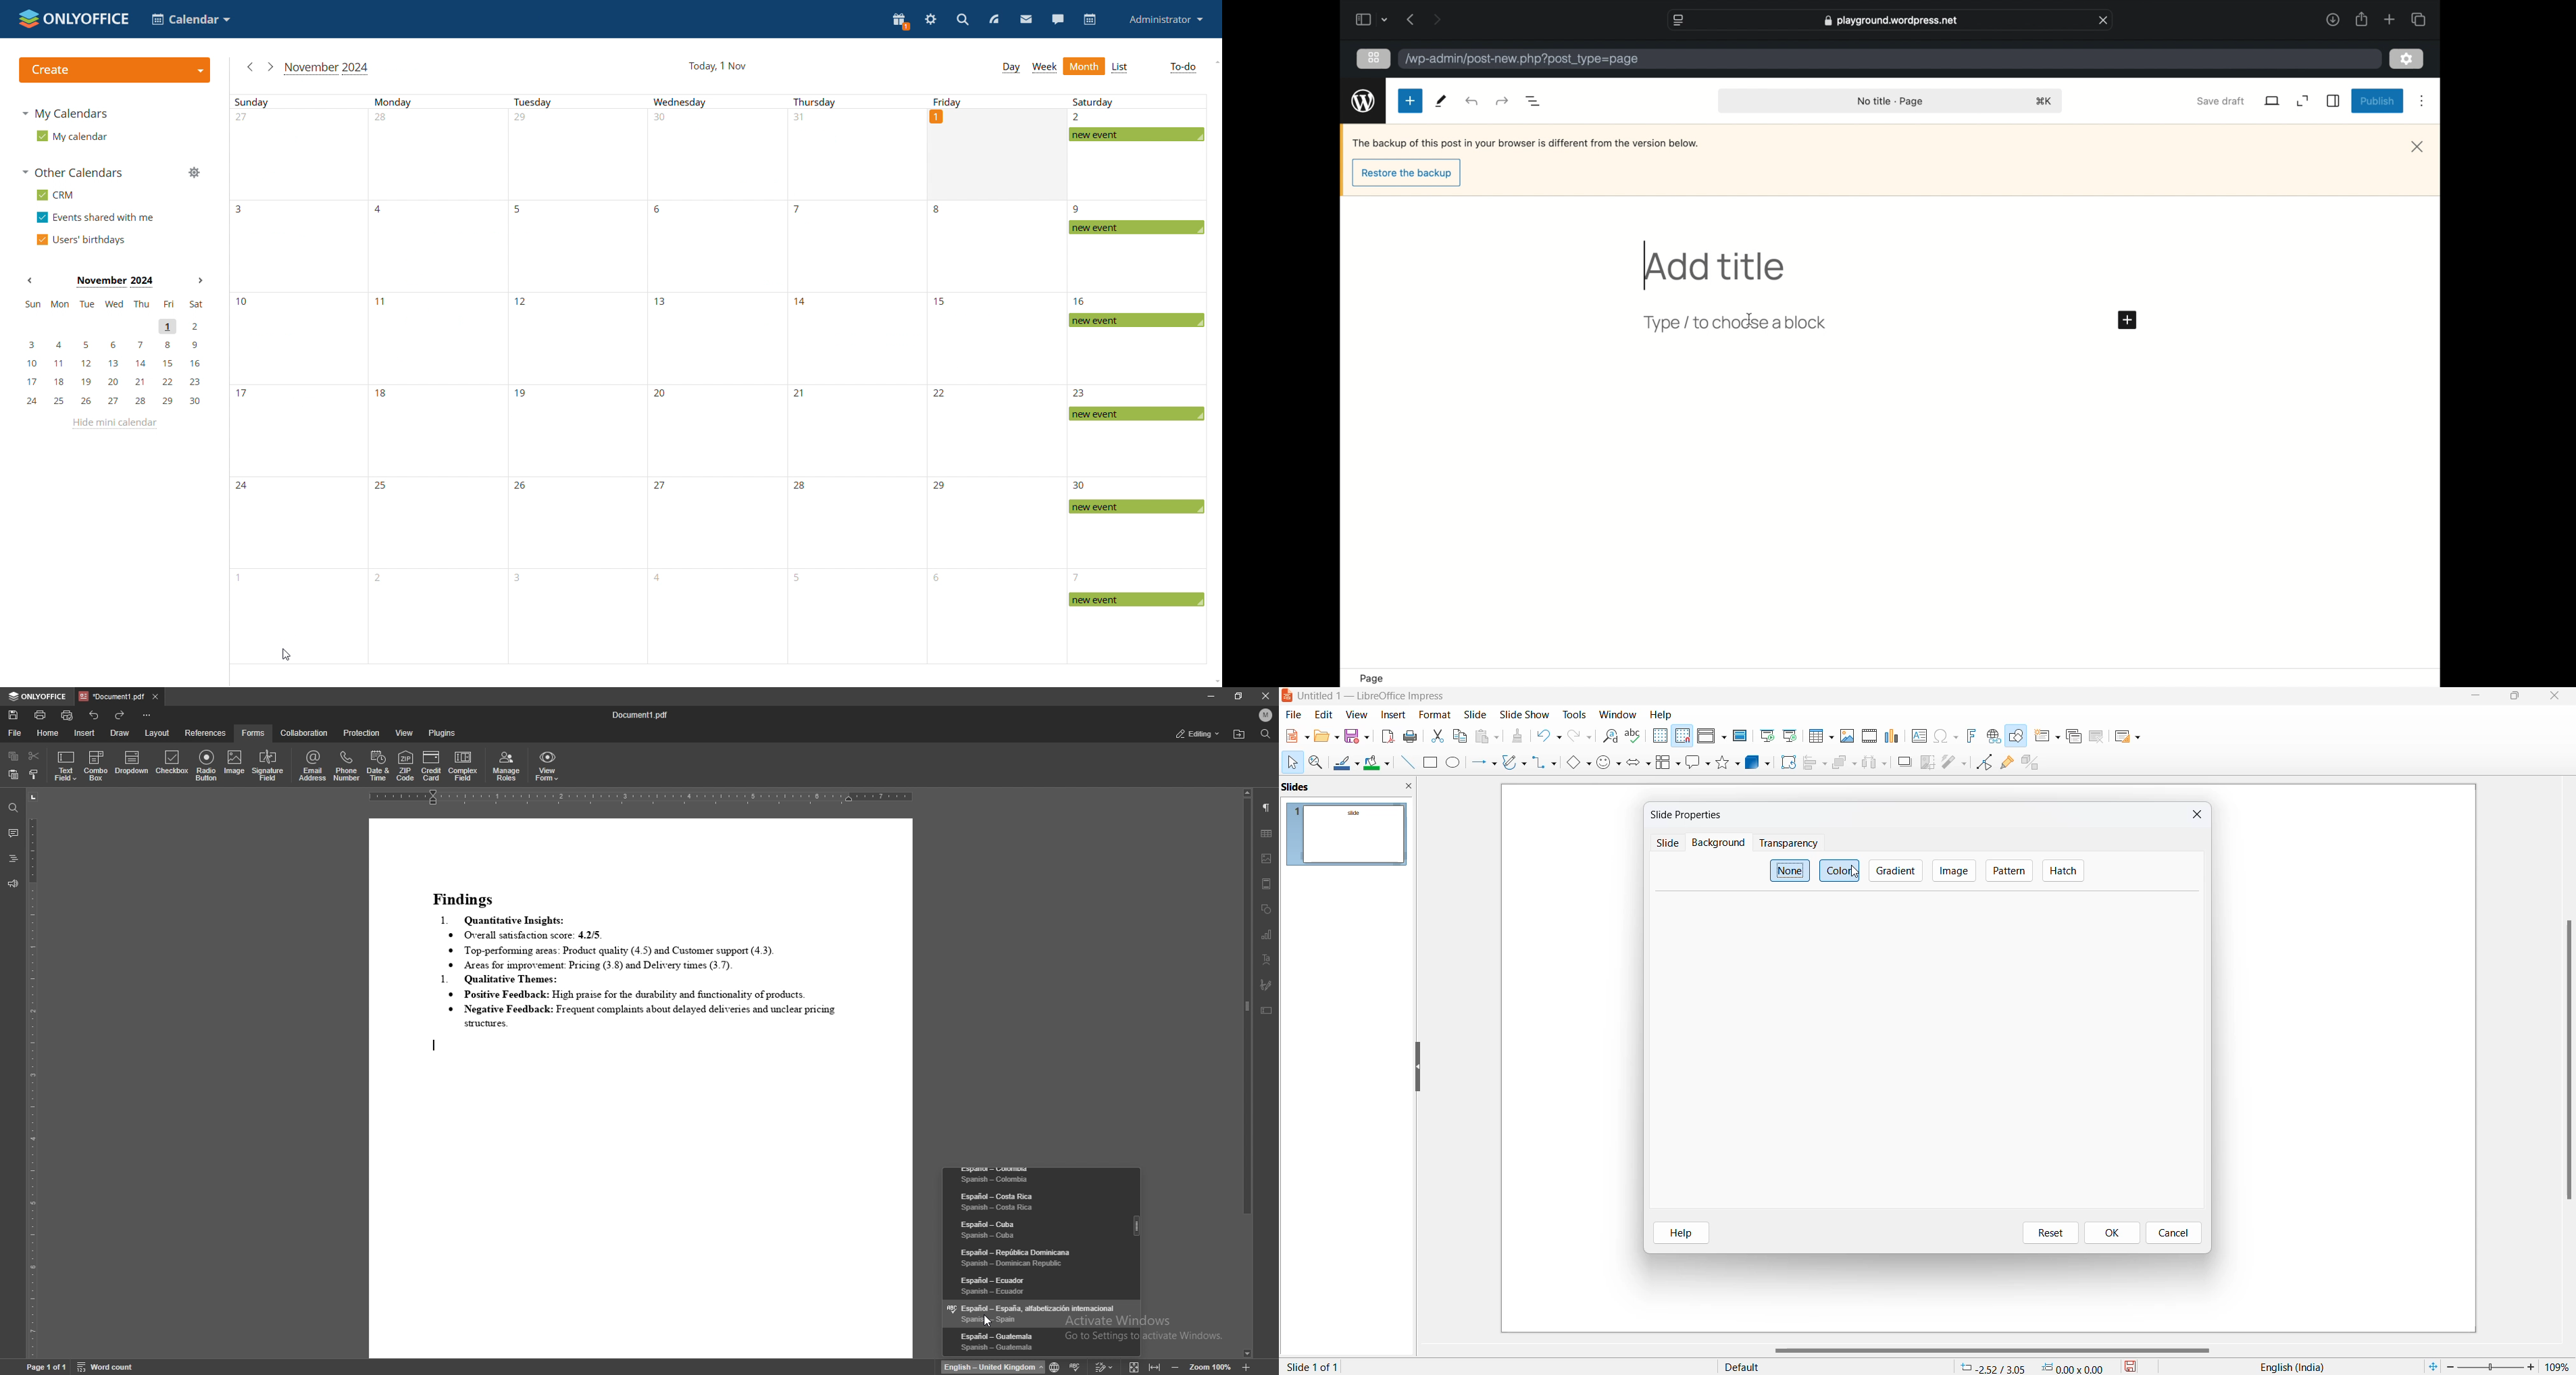 This screenshot has width=2576, height=1400. What do you see at coordinates (172, 764) in the screenshot?
I see `checkbox` at bounding box center [172, 764].